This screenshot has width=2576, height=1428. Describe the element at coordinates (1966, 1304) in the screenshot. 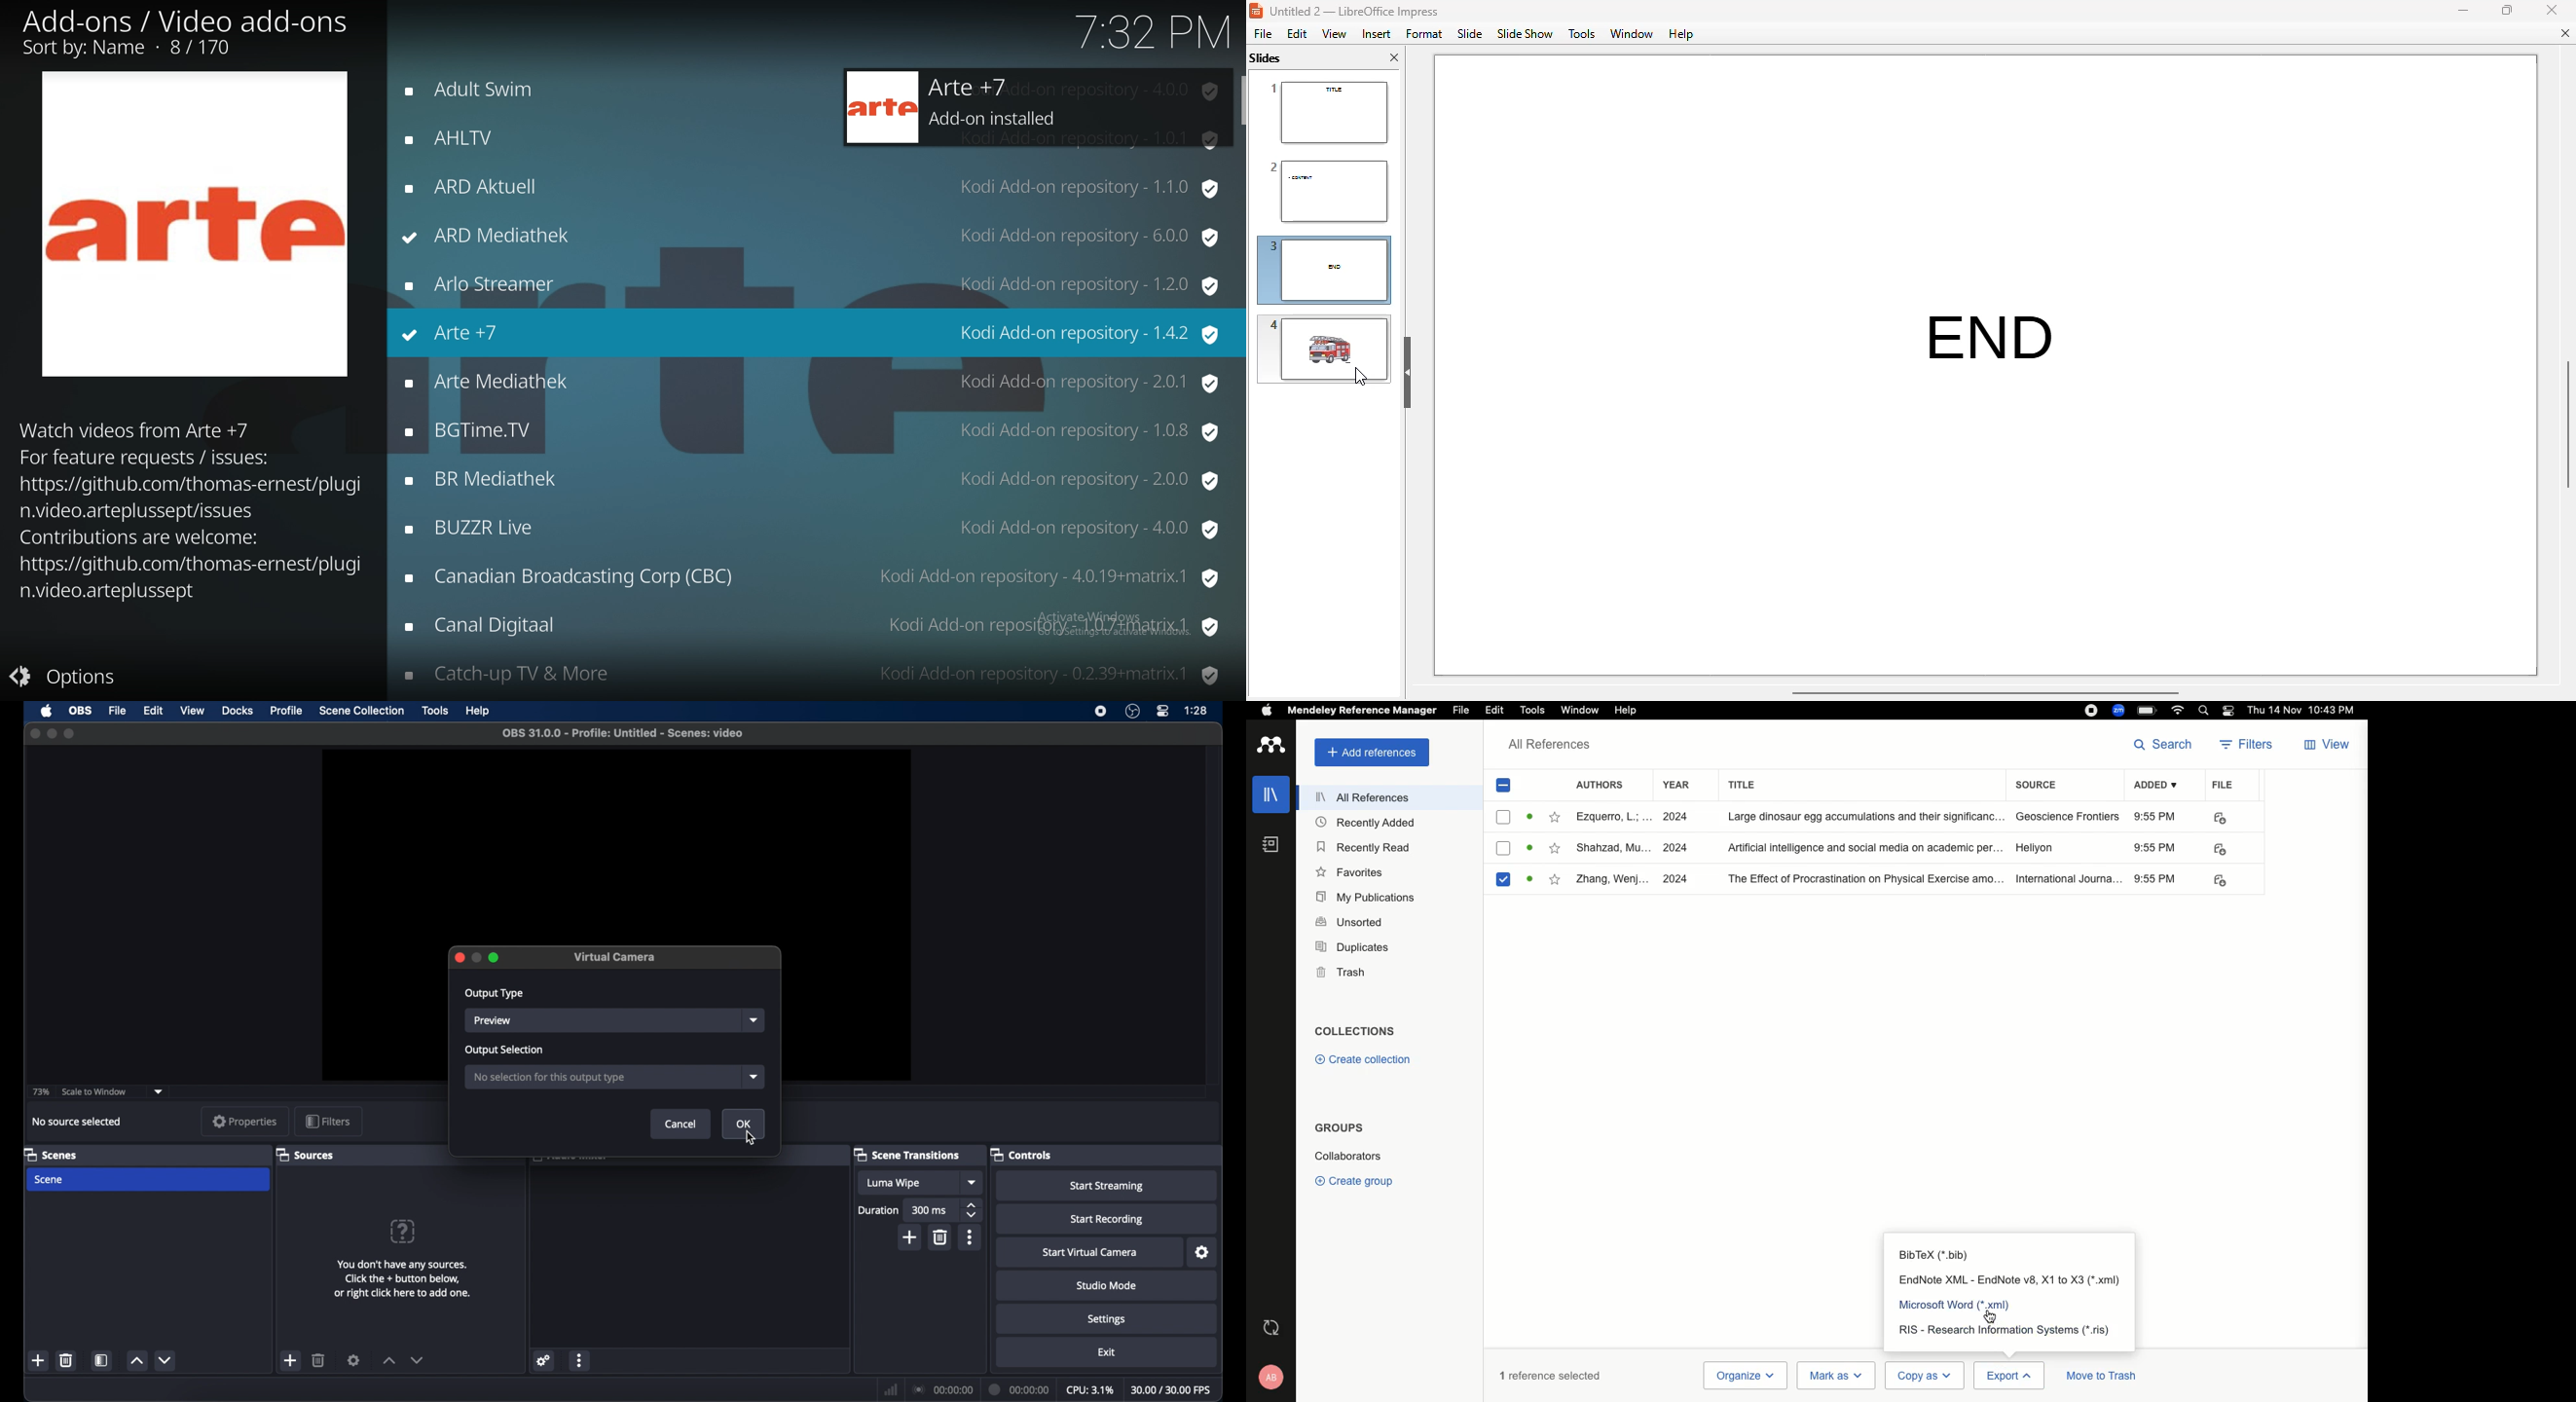

I see `Word xml` at that location.